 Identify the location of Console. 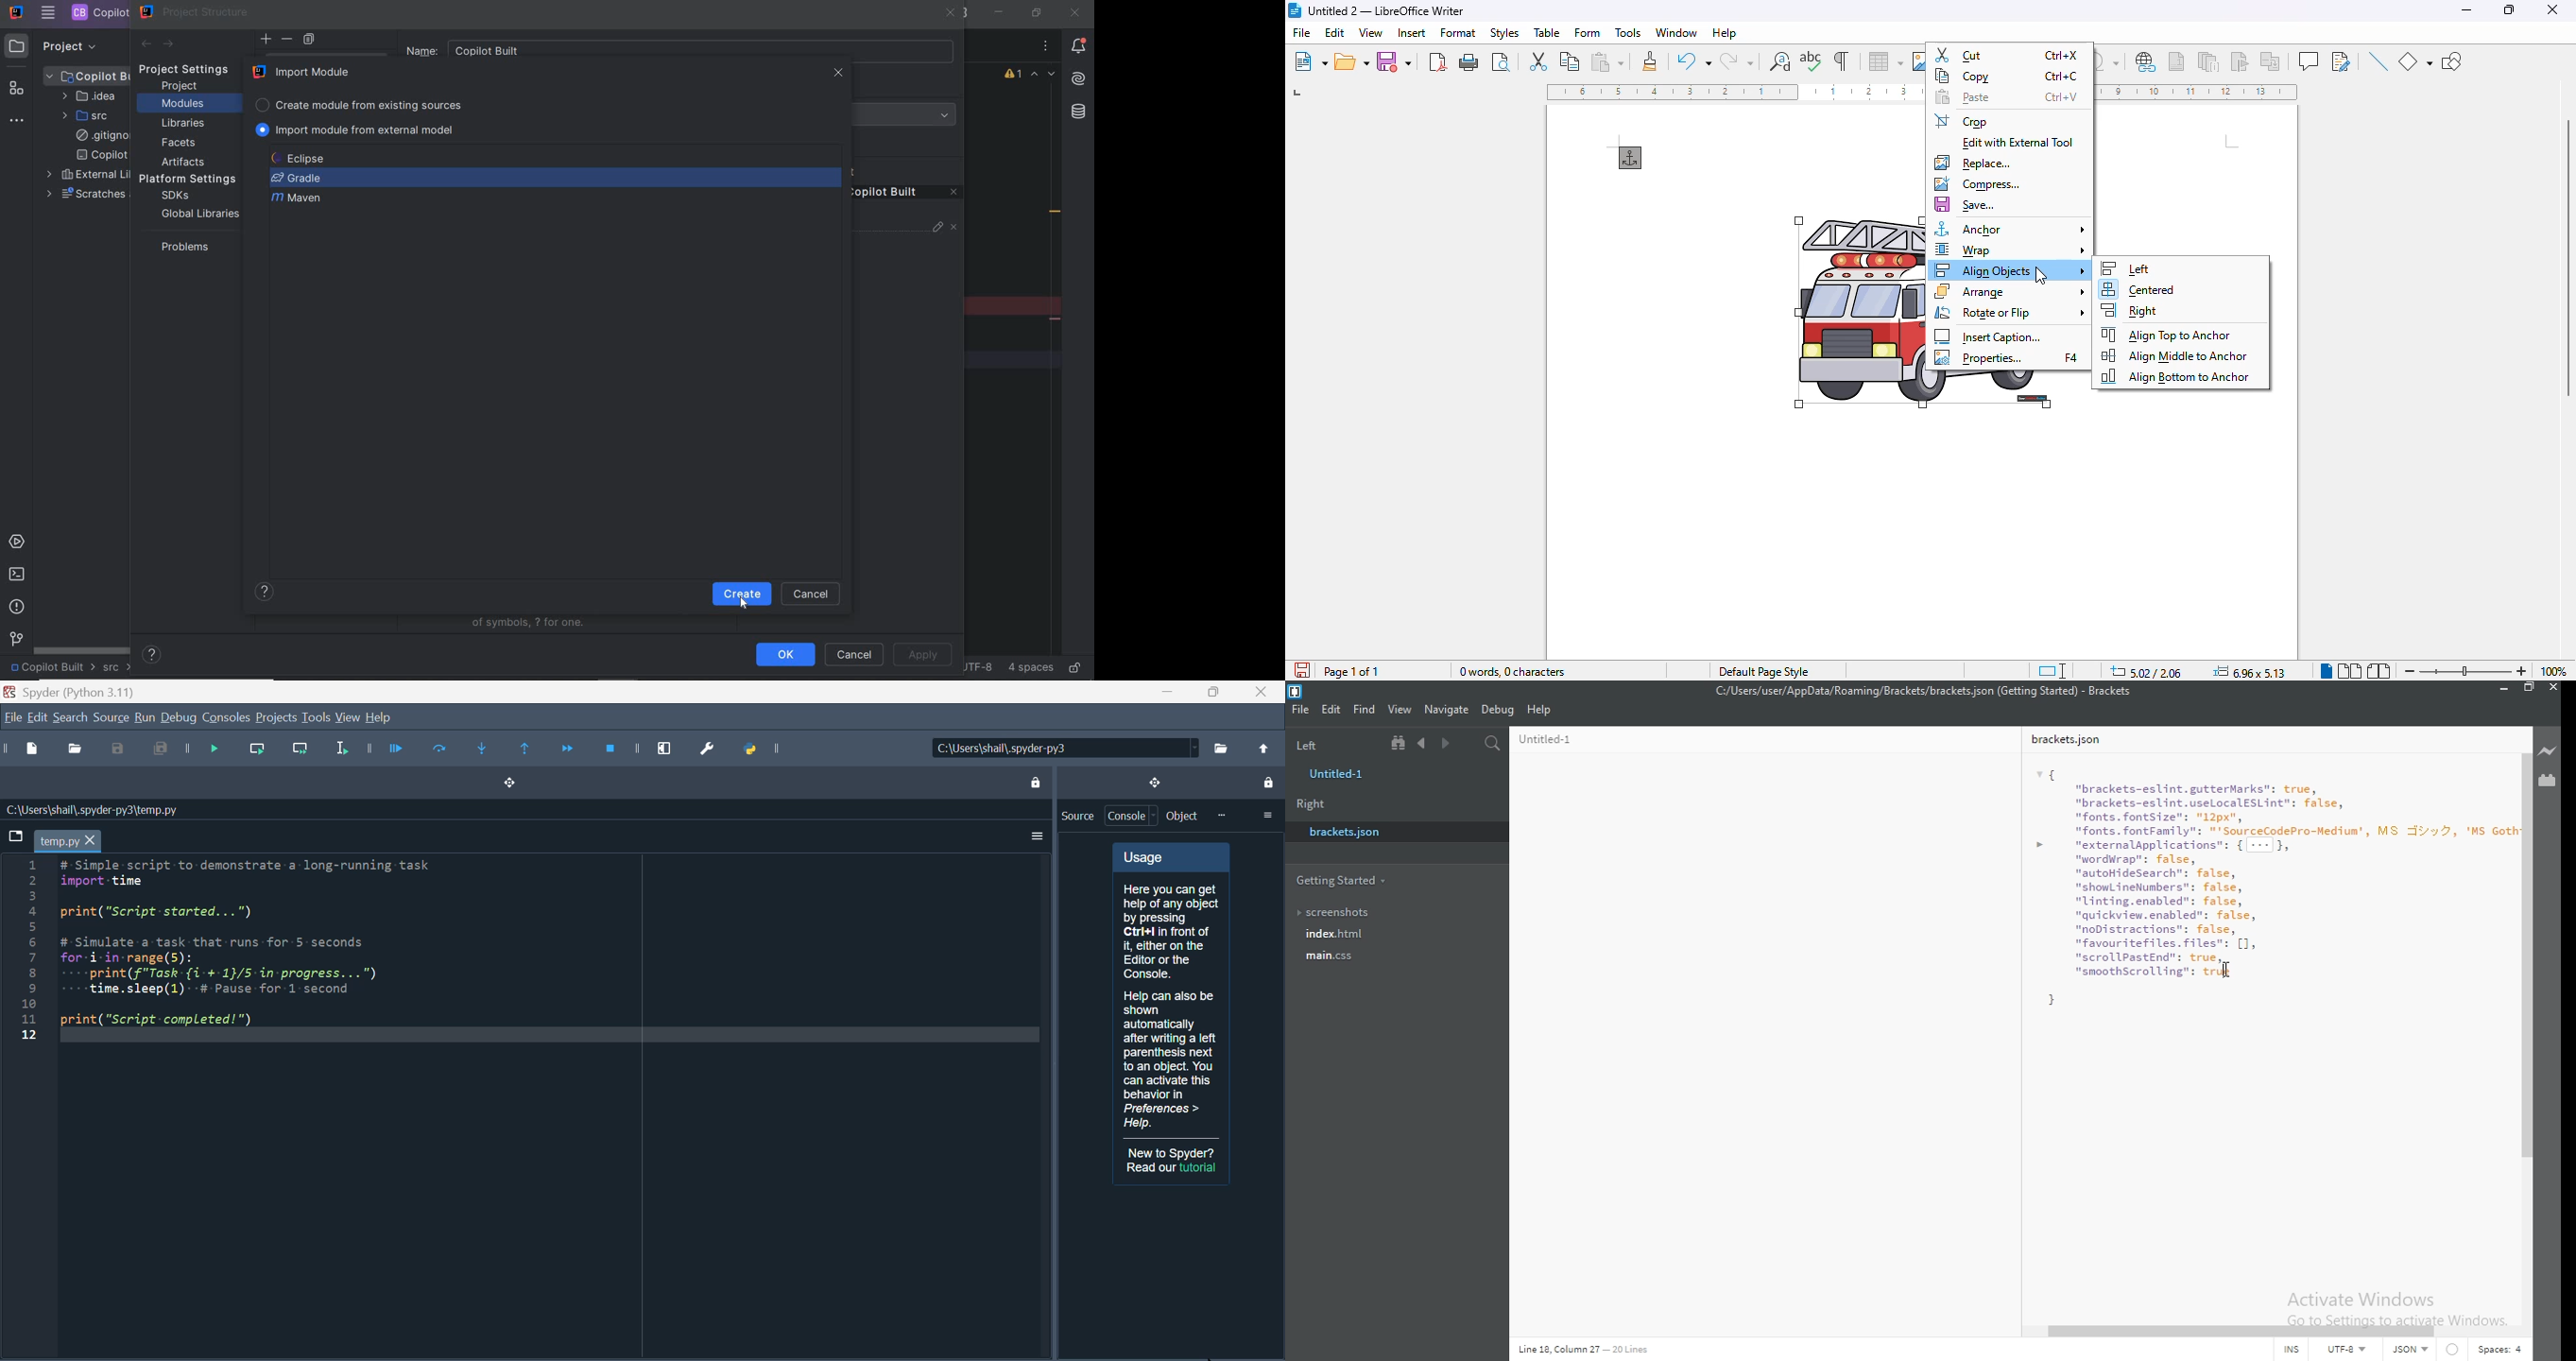
(227, 718).